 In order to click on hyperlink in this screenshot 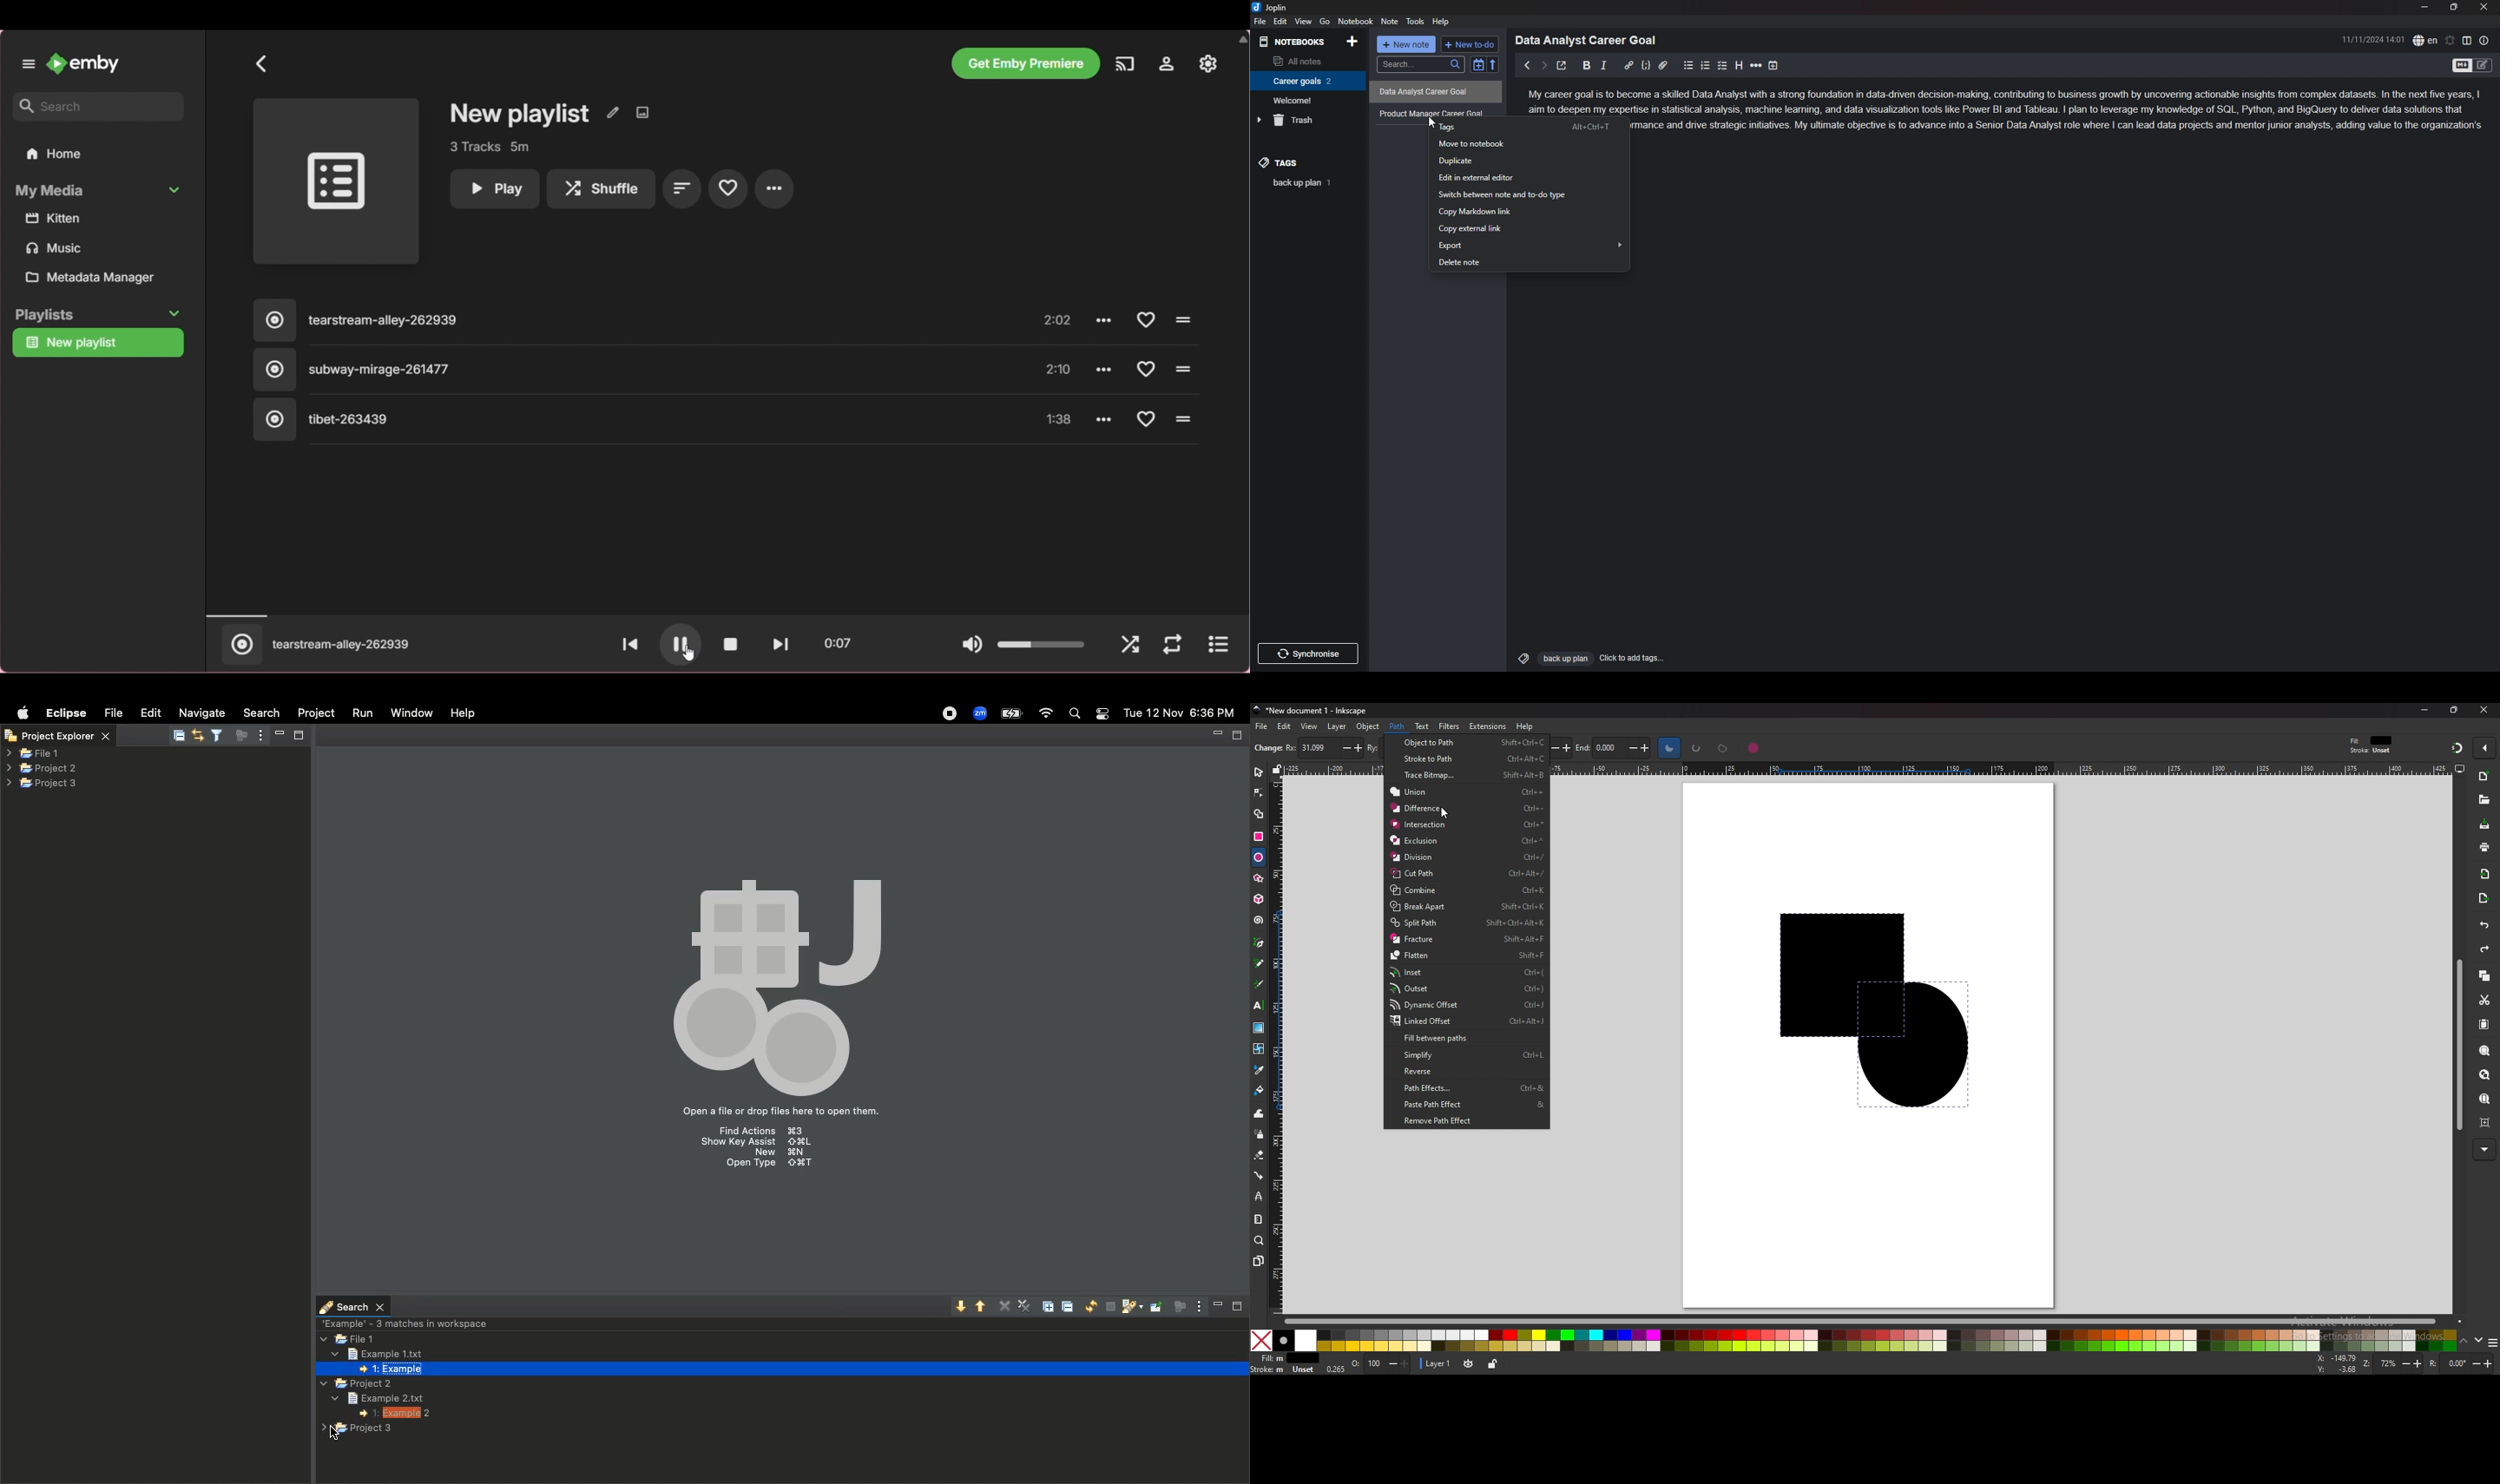, I will do `click(1628, 66)`.